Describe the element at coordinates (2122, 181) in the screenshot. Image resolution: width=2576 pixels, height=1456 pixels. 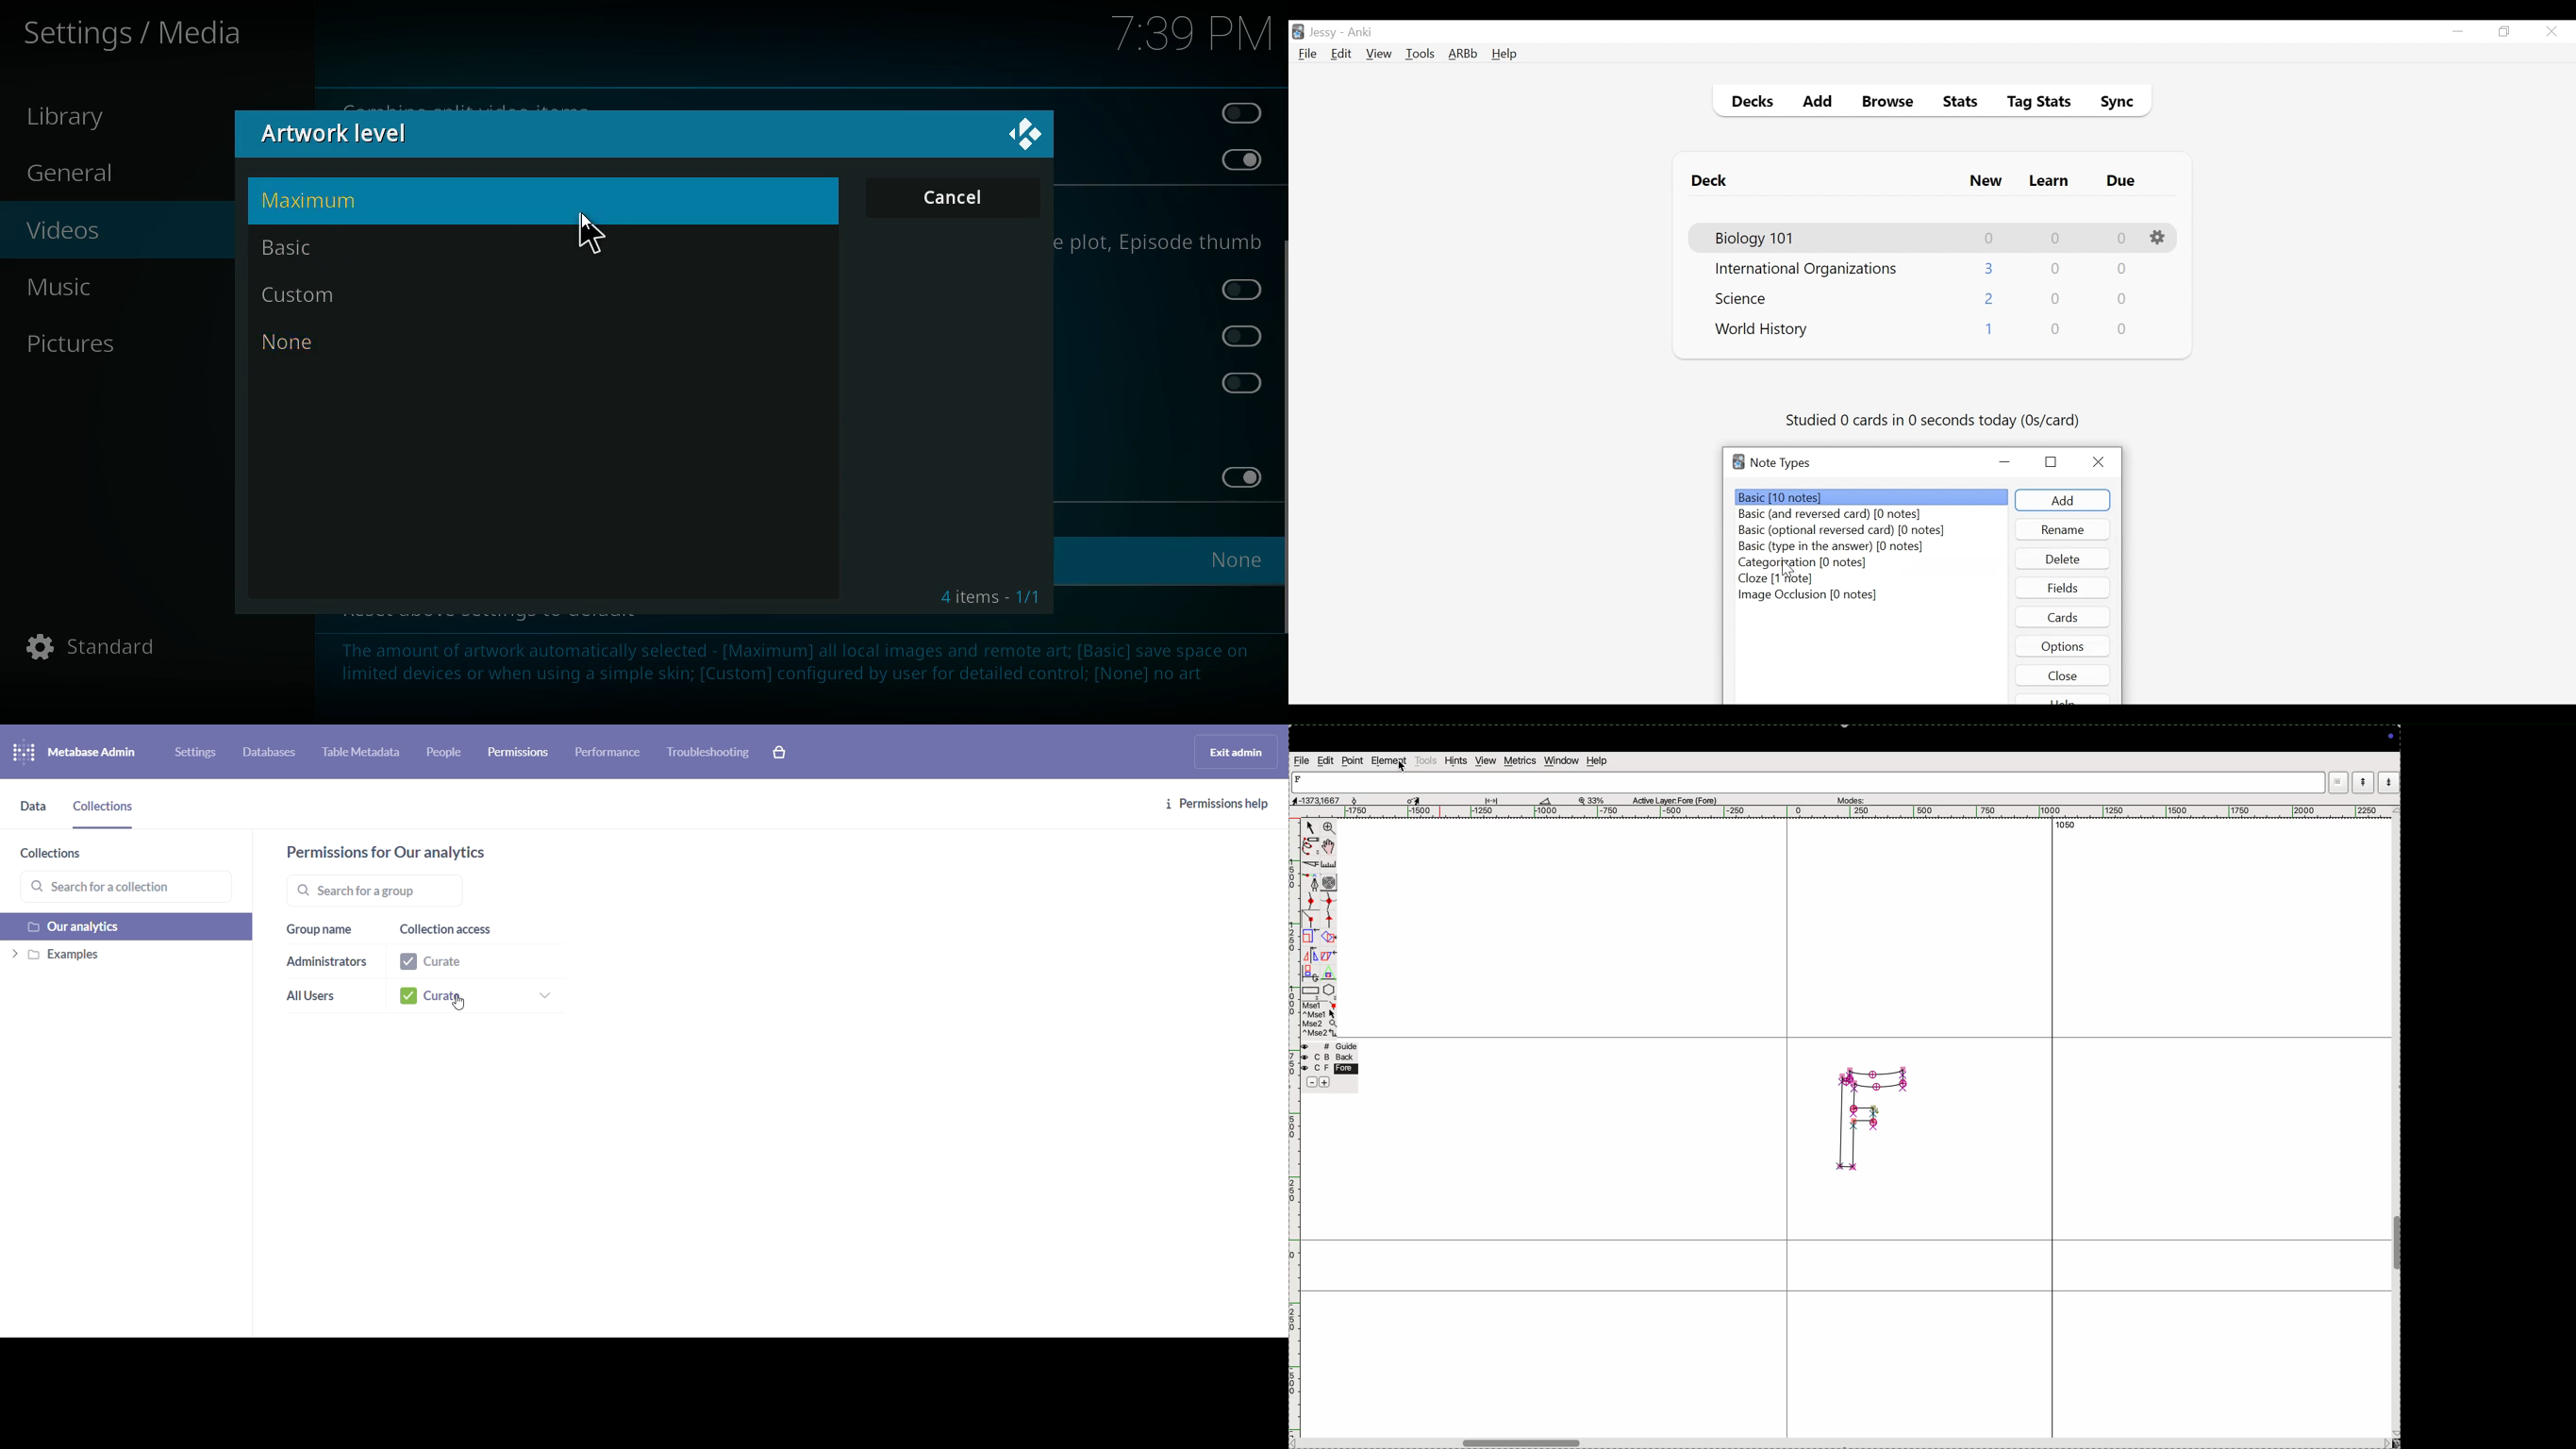
I see `Due` at that location.